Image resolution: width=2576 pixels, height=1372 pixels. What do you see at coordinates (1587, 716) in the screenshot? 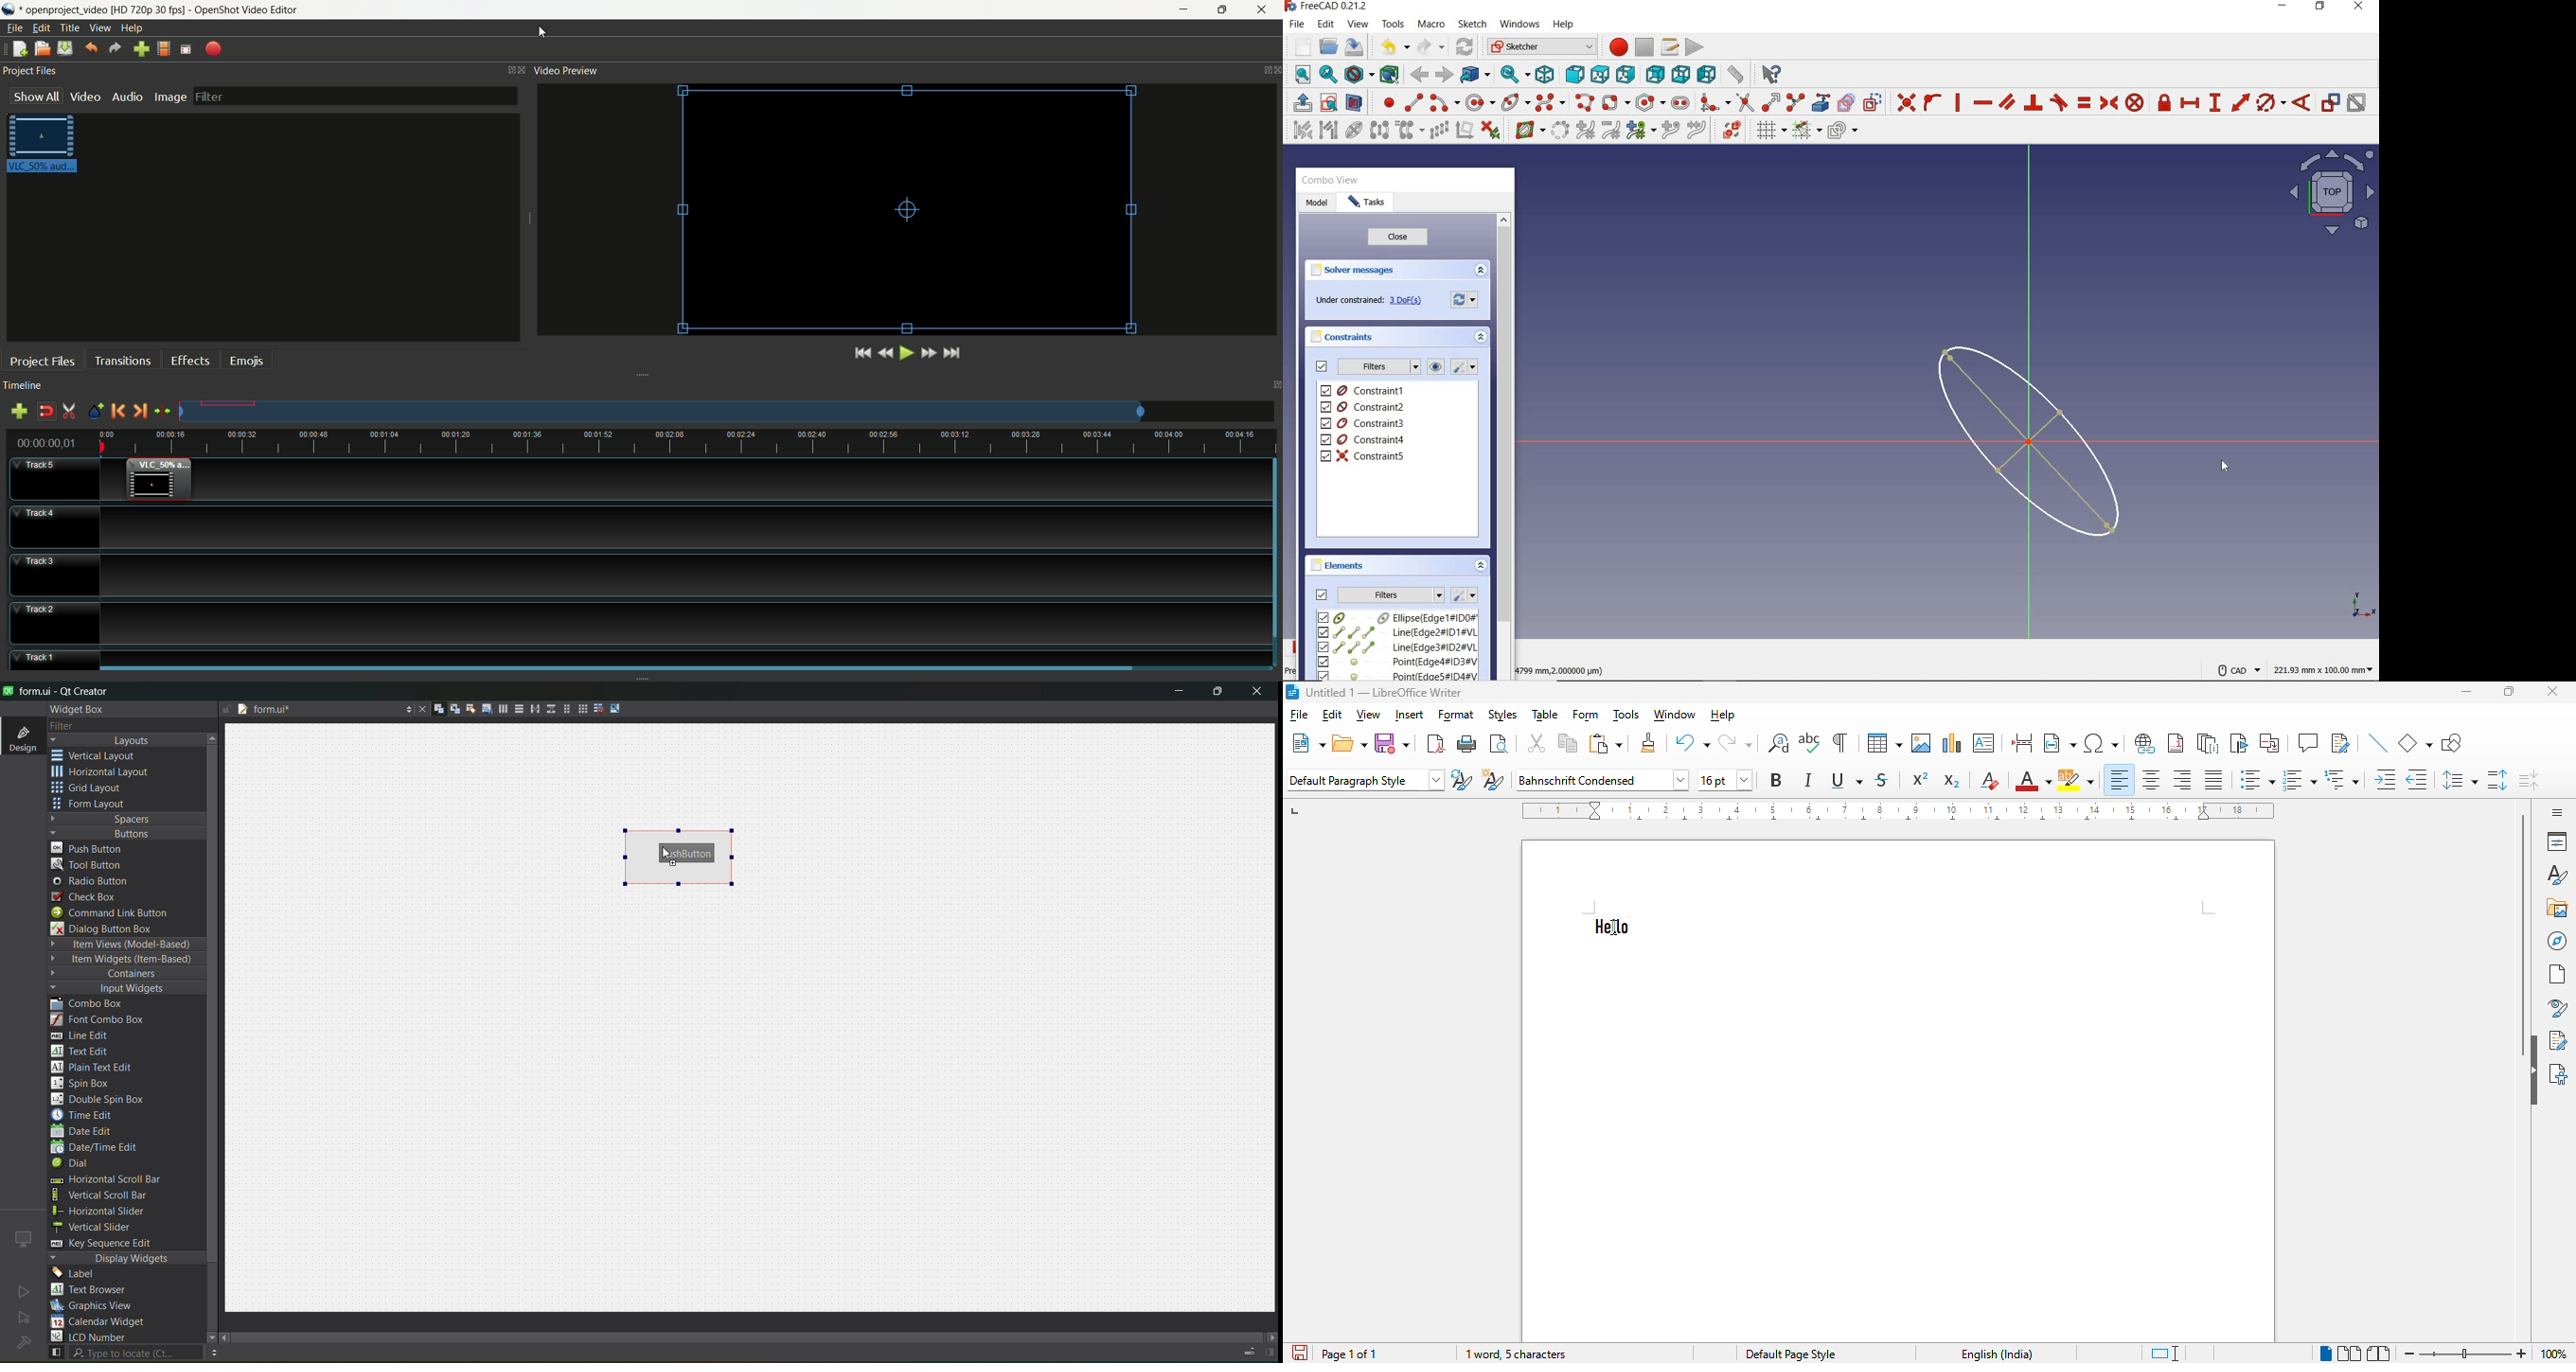
I see `form` at bounding box center [1587, 716].